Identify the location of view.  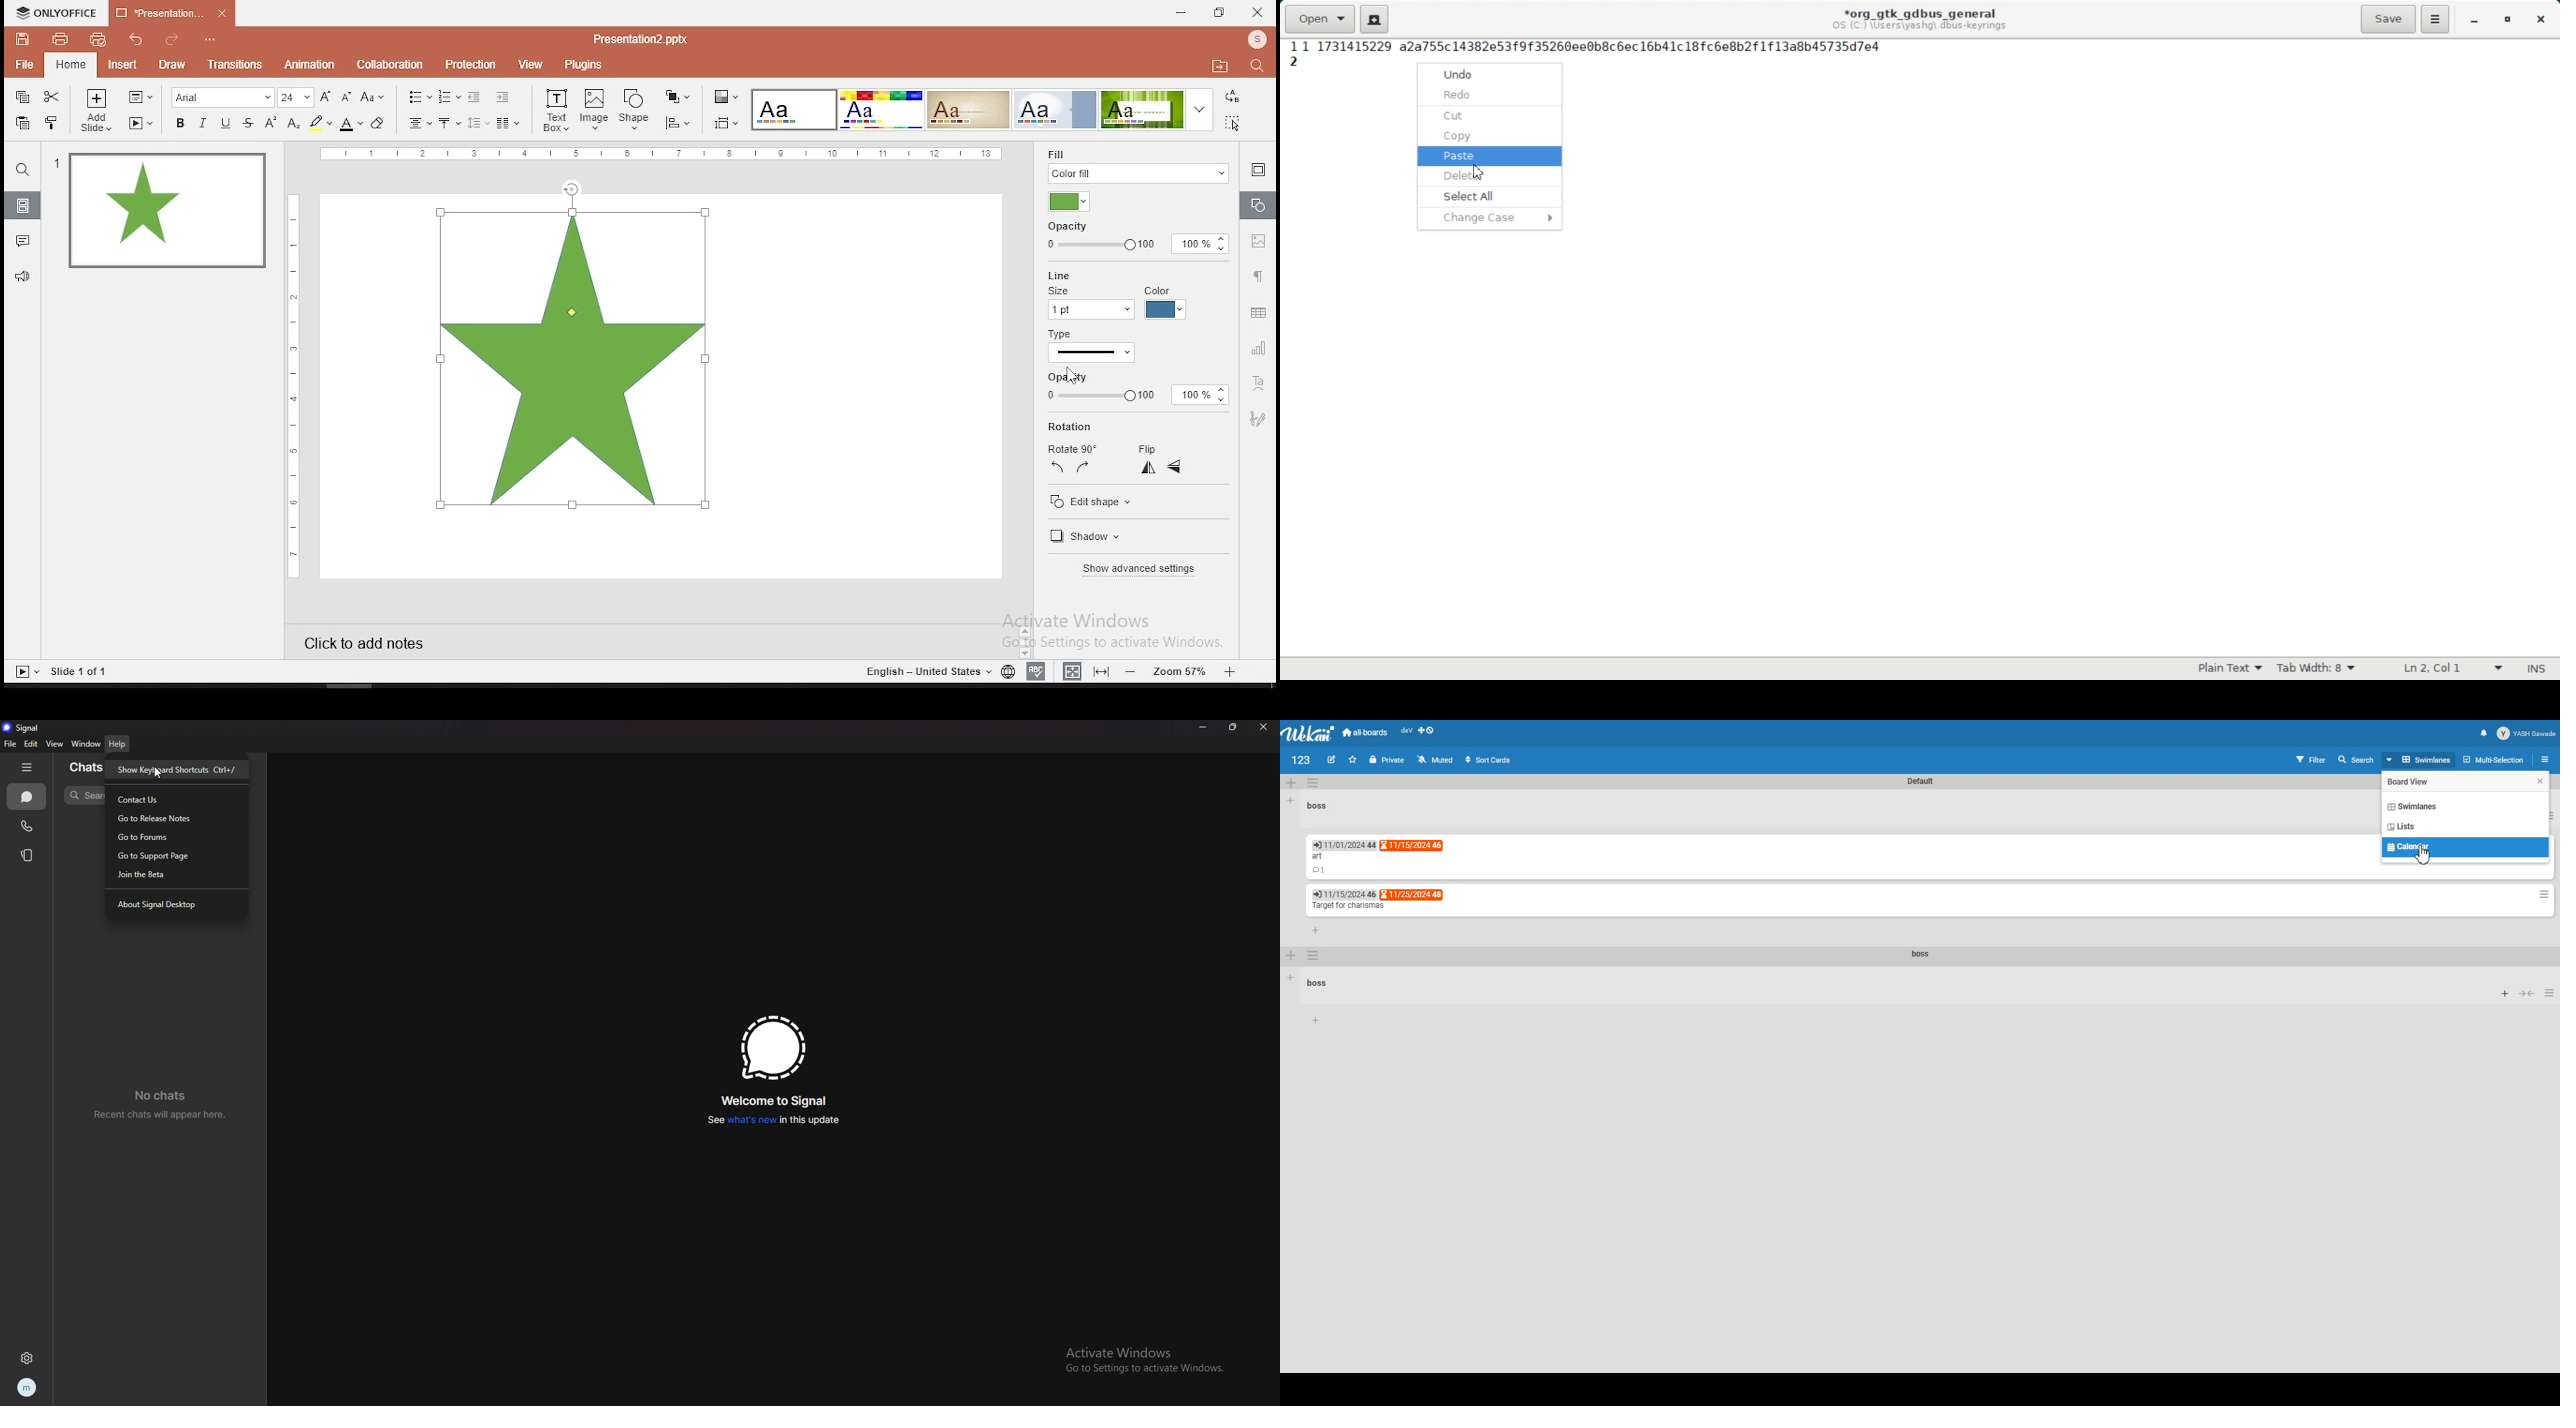
(55, 744).